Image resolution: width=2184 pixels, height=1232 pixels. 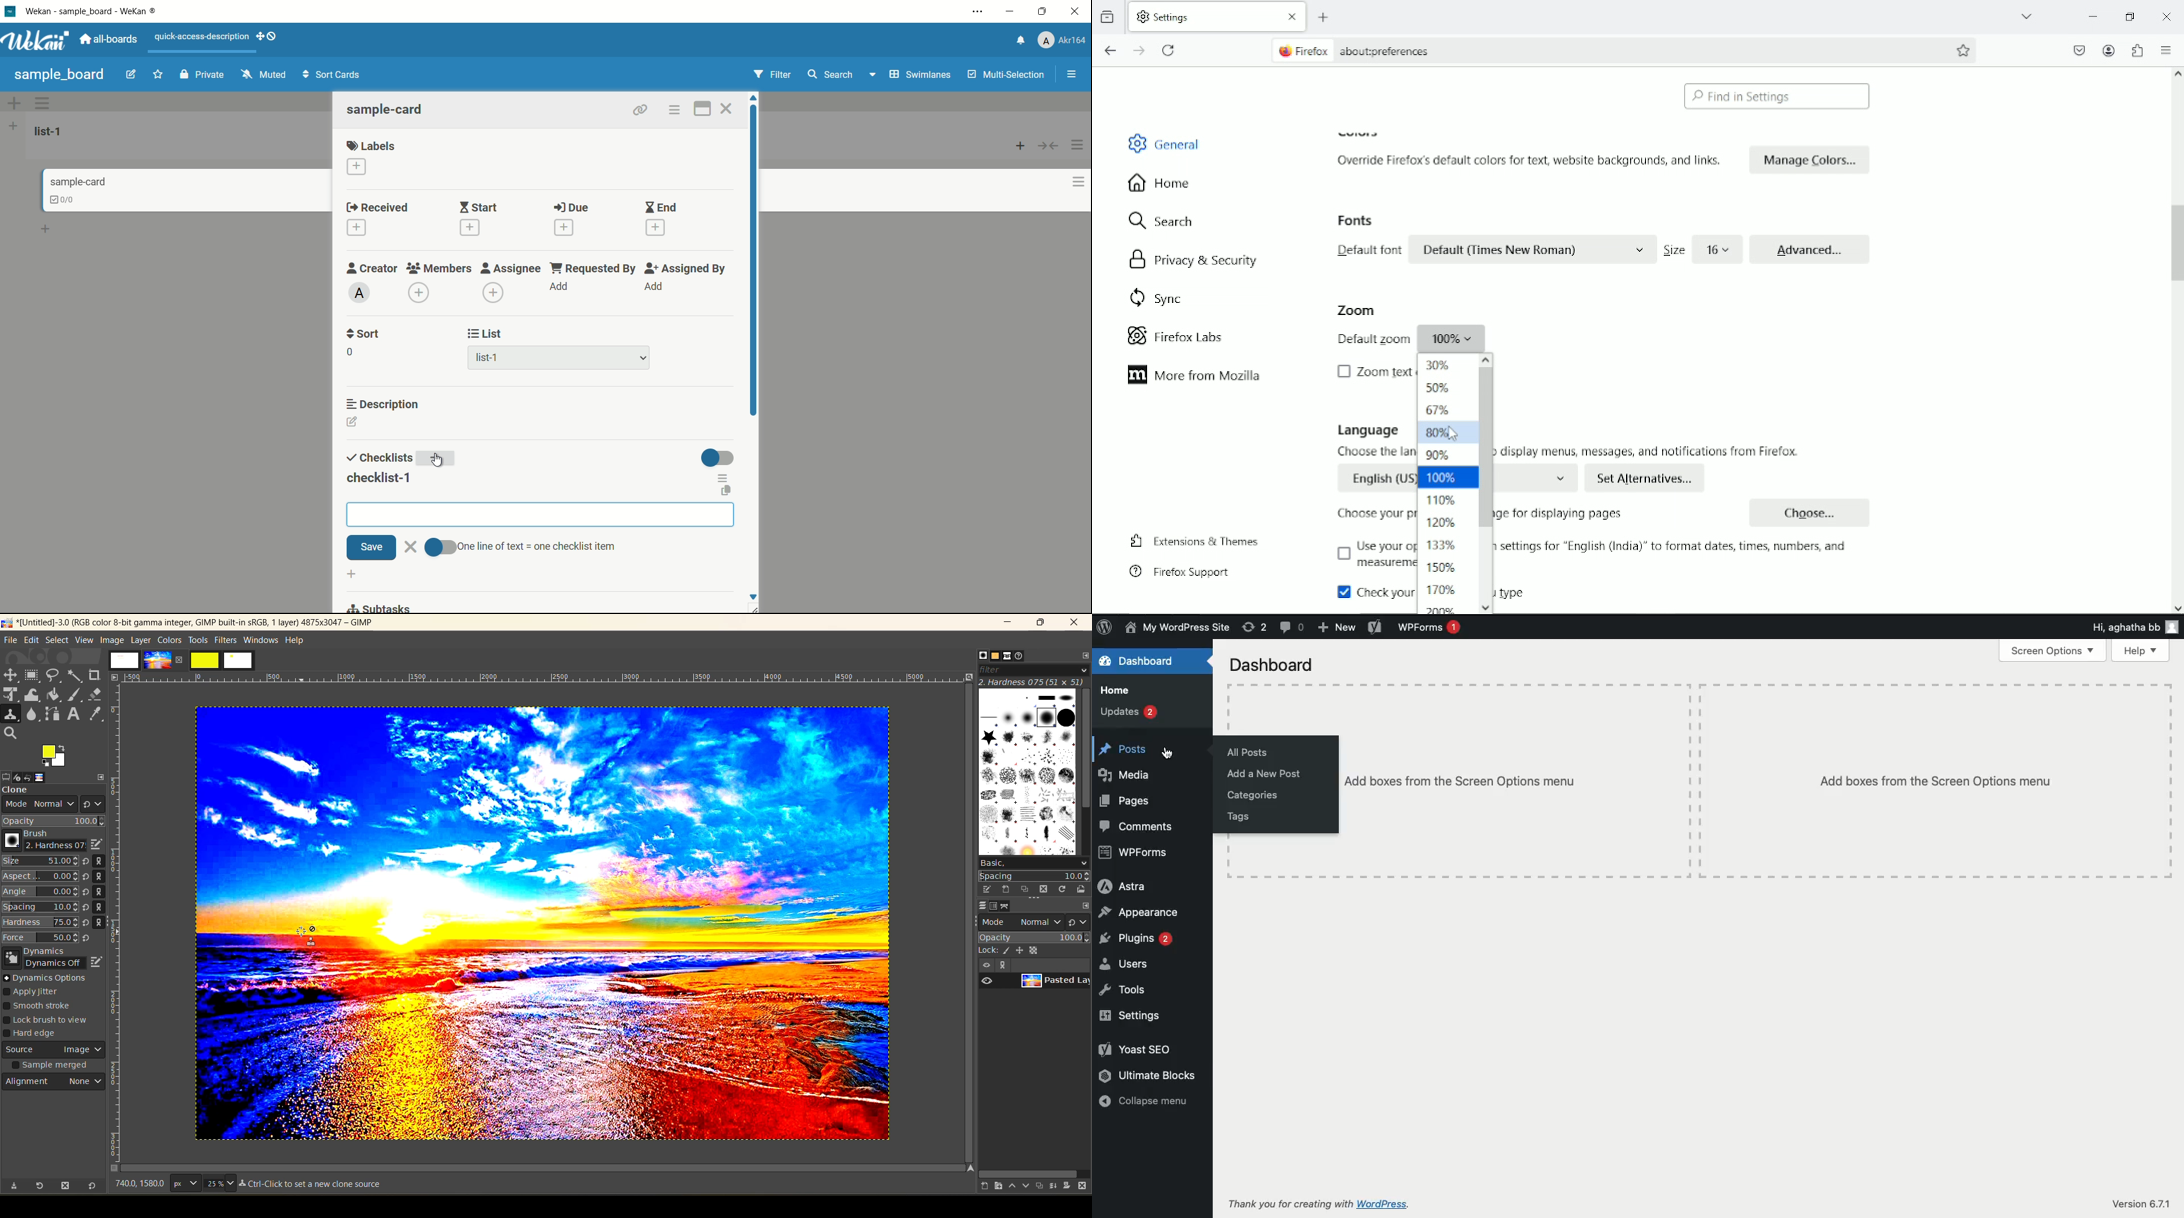 What do you see at coordinates (1162, 182) in the screenshot?
I see `Home` at bounding box center [1162, 182].